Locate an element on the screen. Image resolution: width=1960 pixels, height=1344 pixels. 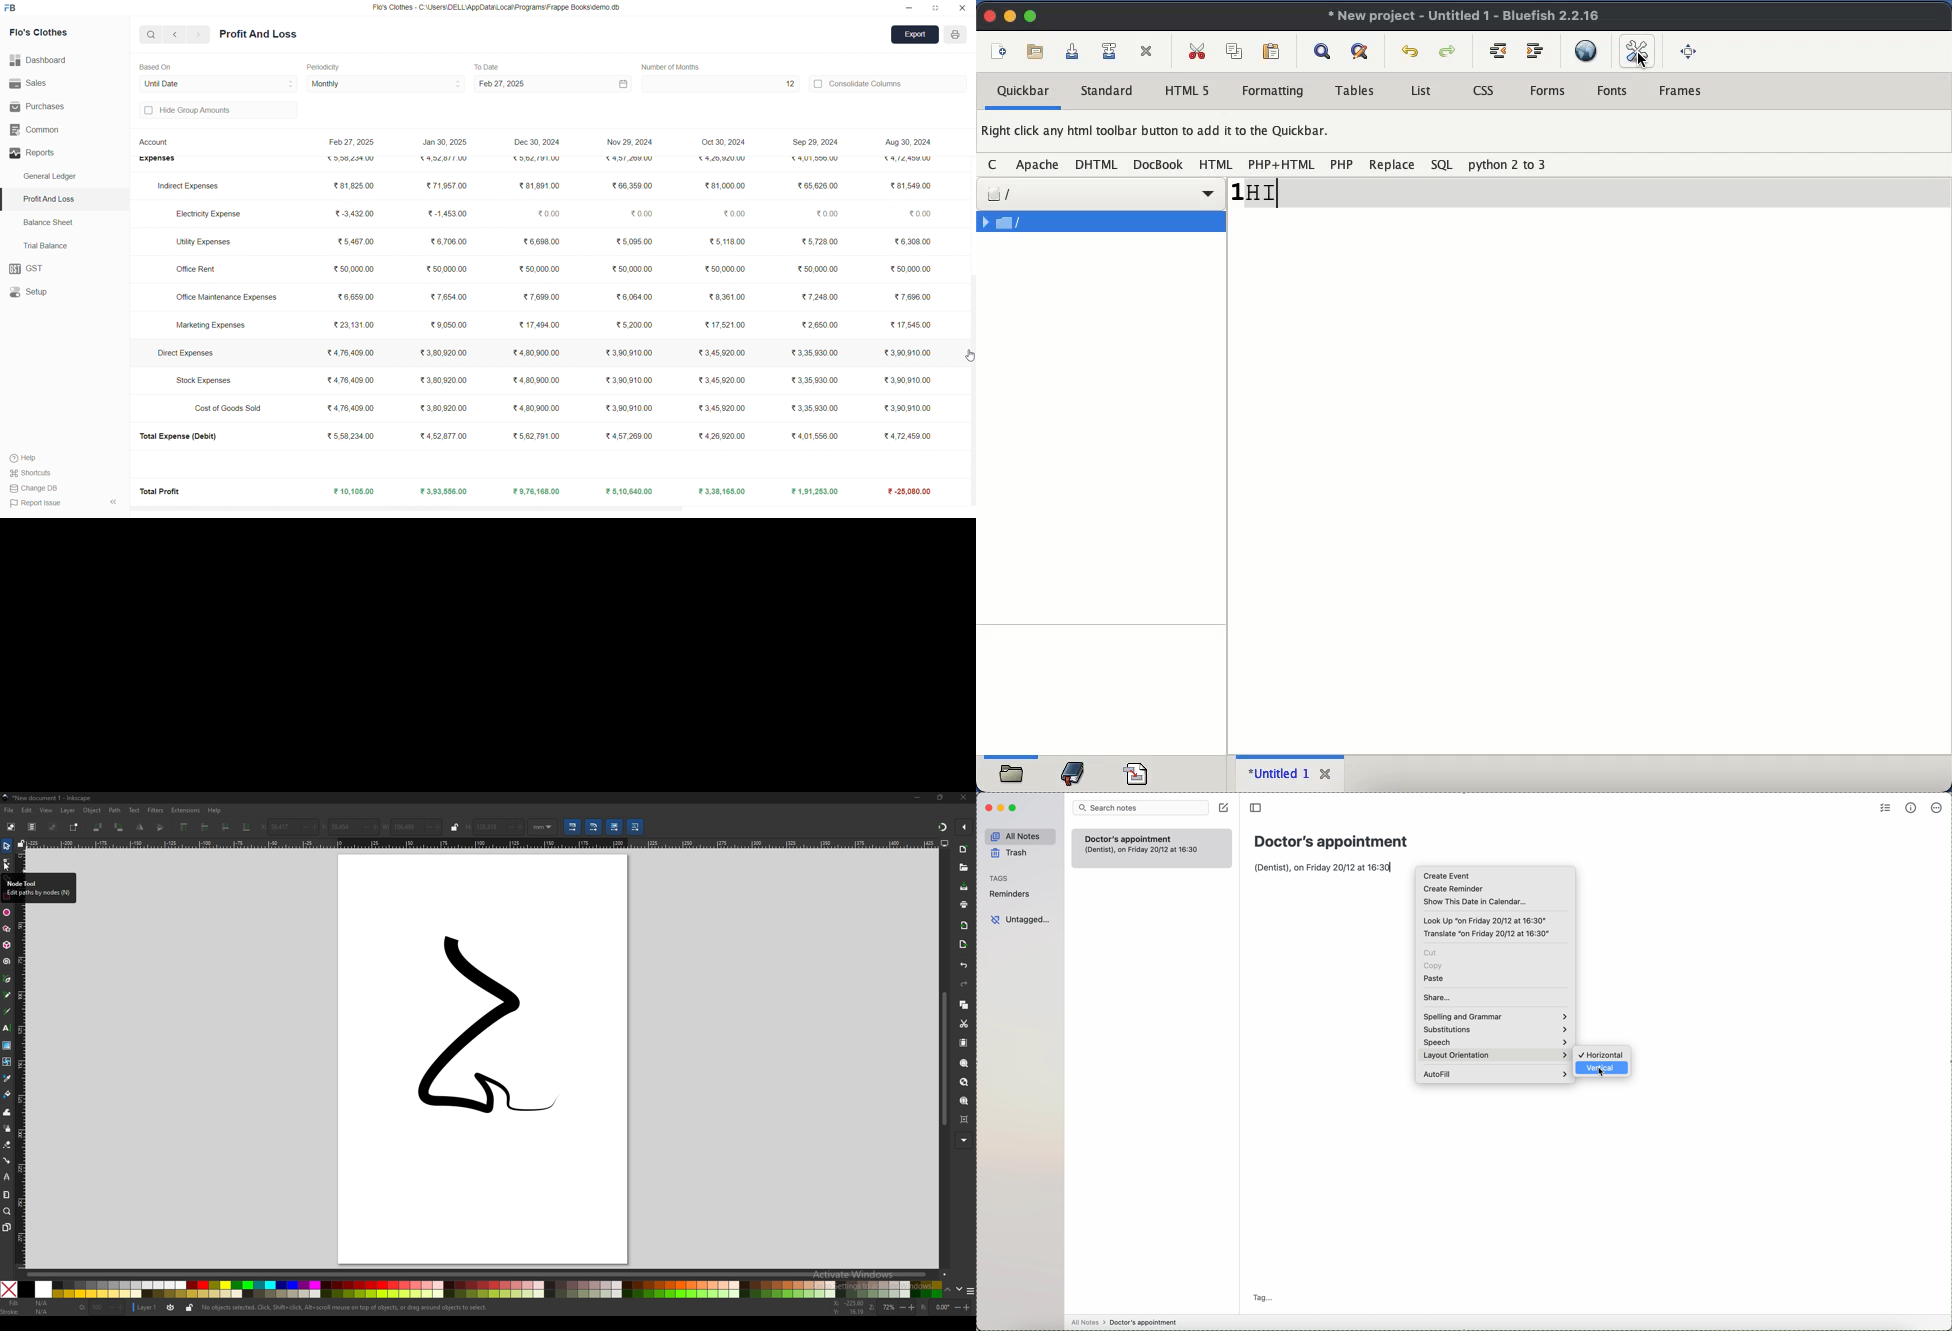
₹3,35,930.00 is located at coordinates (810, 353).